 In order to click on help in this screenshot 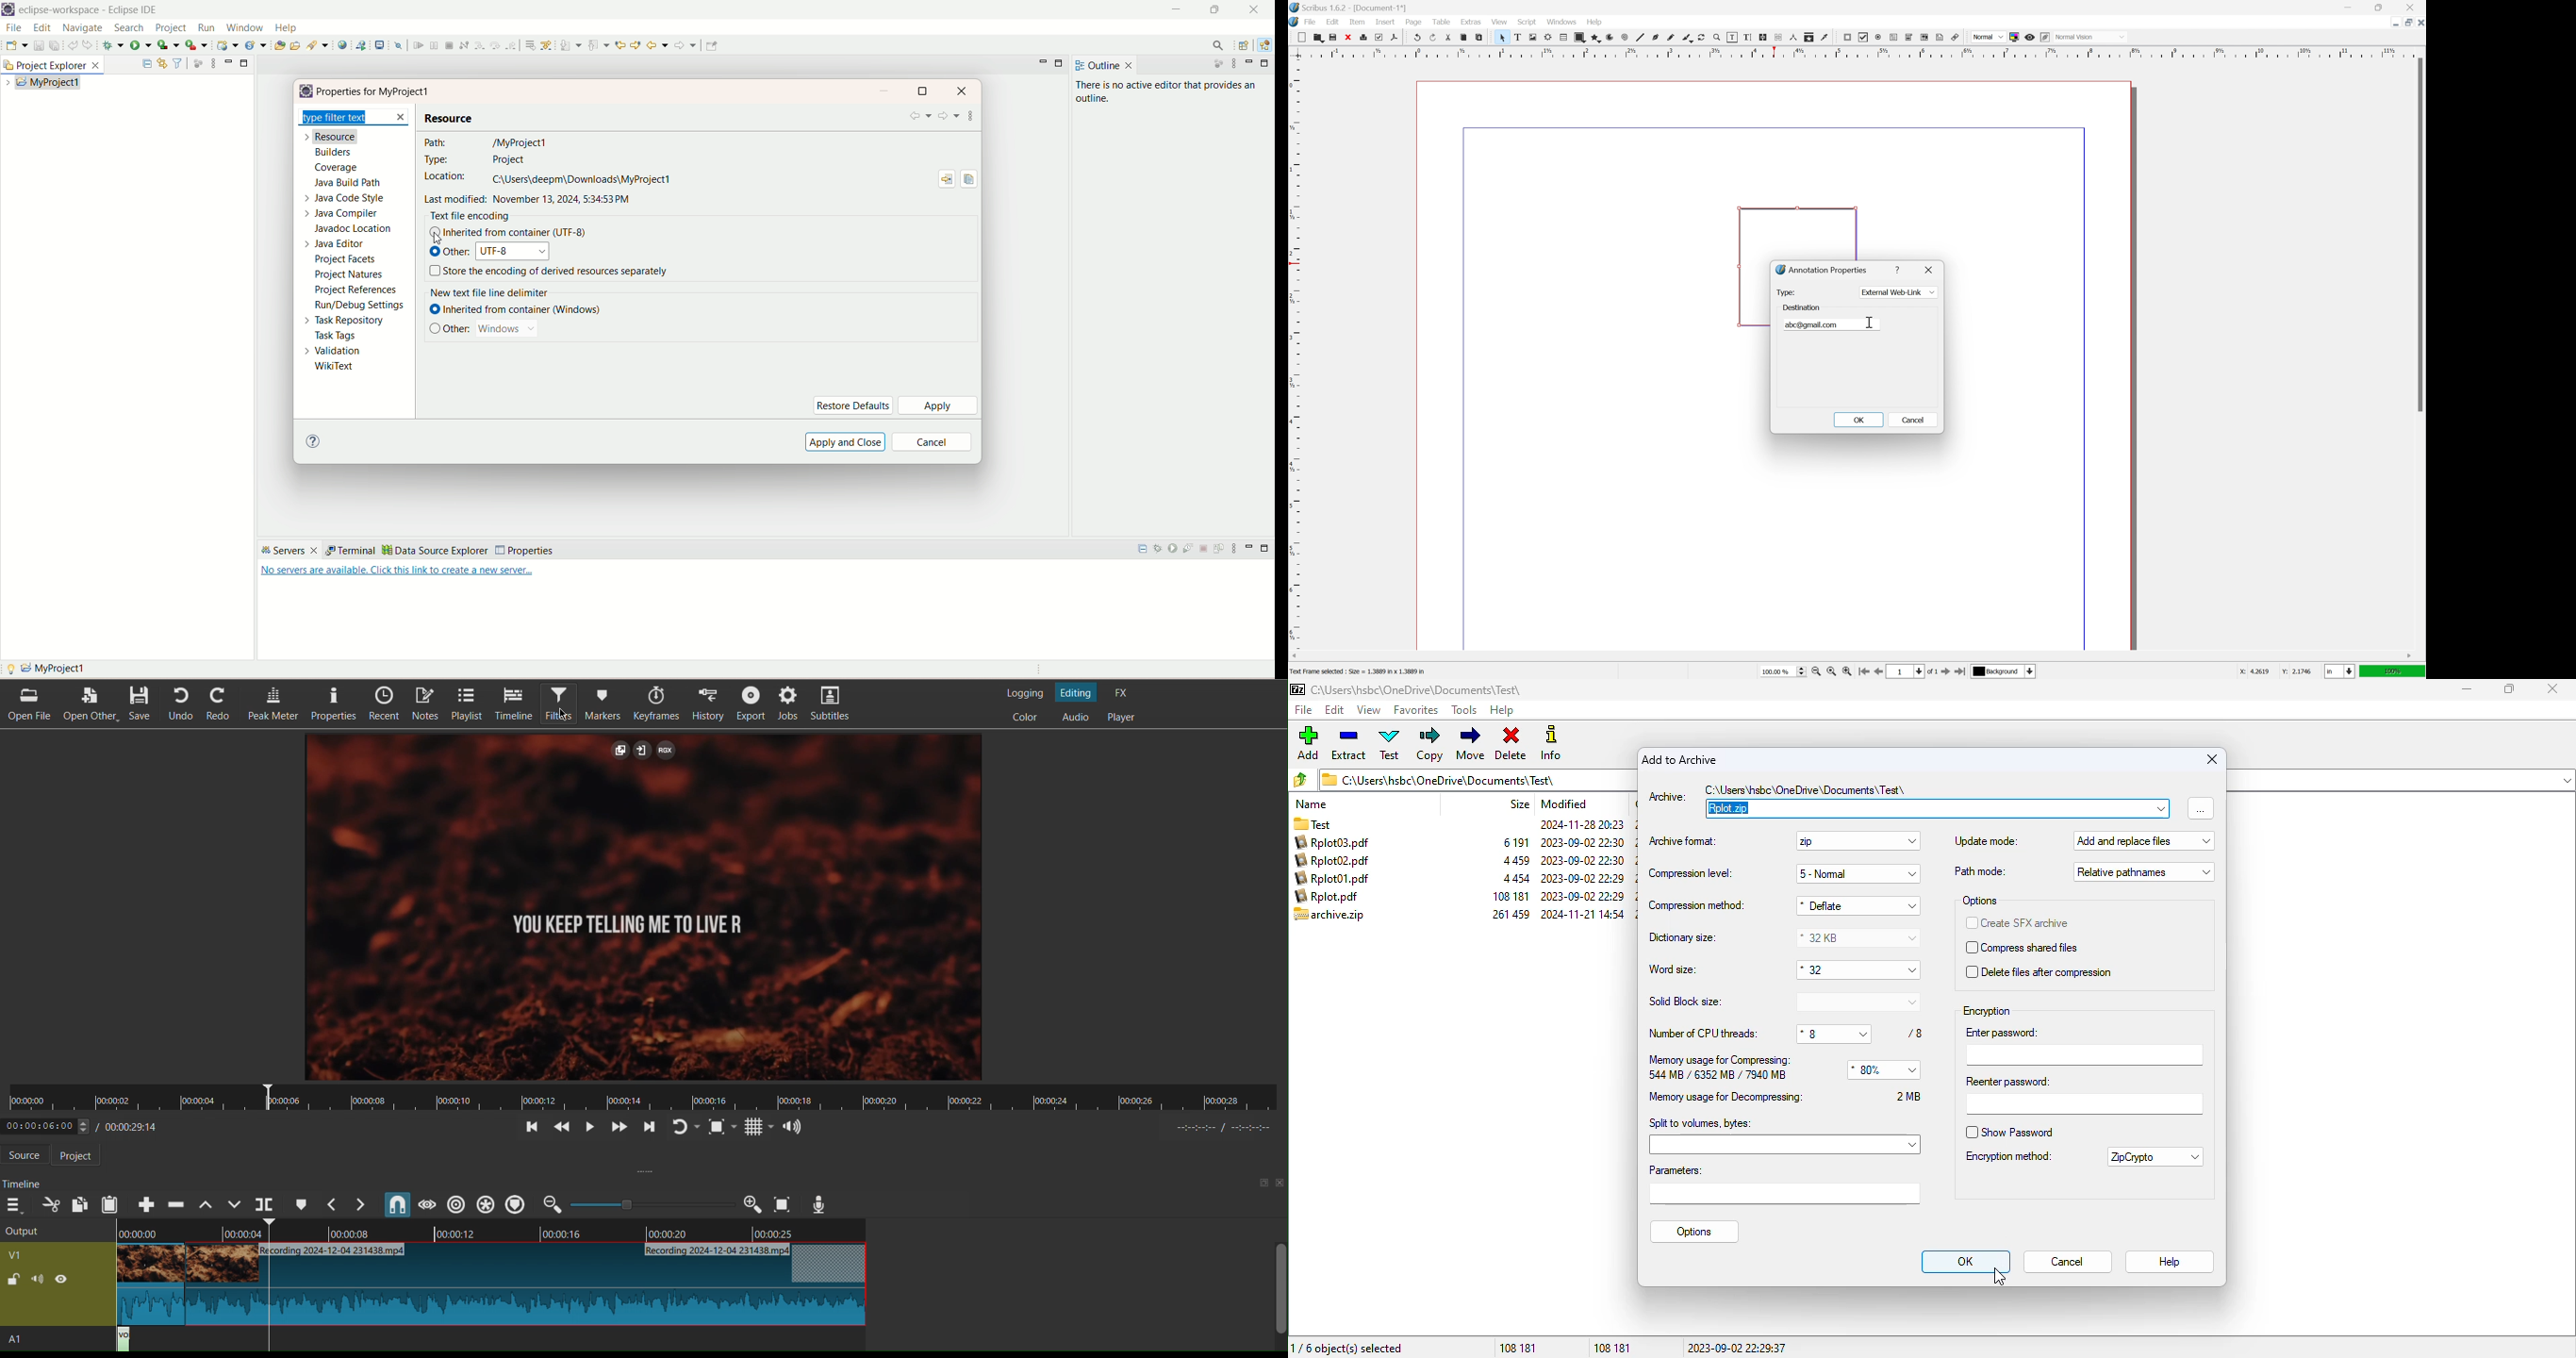, I will do `click(1502, 710)`.